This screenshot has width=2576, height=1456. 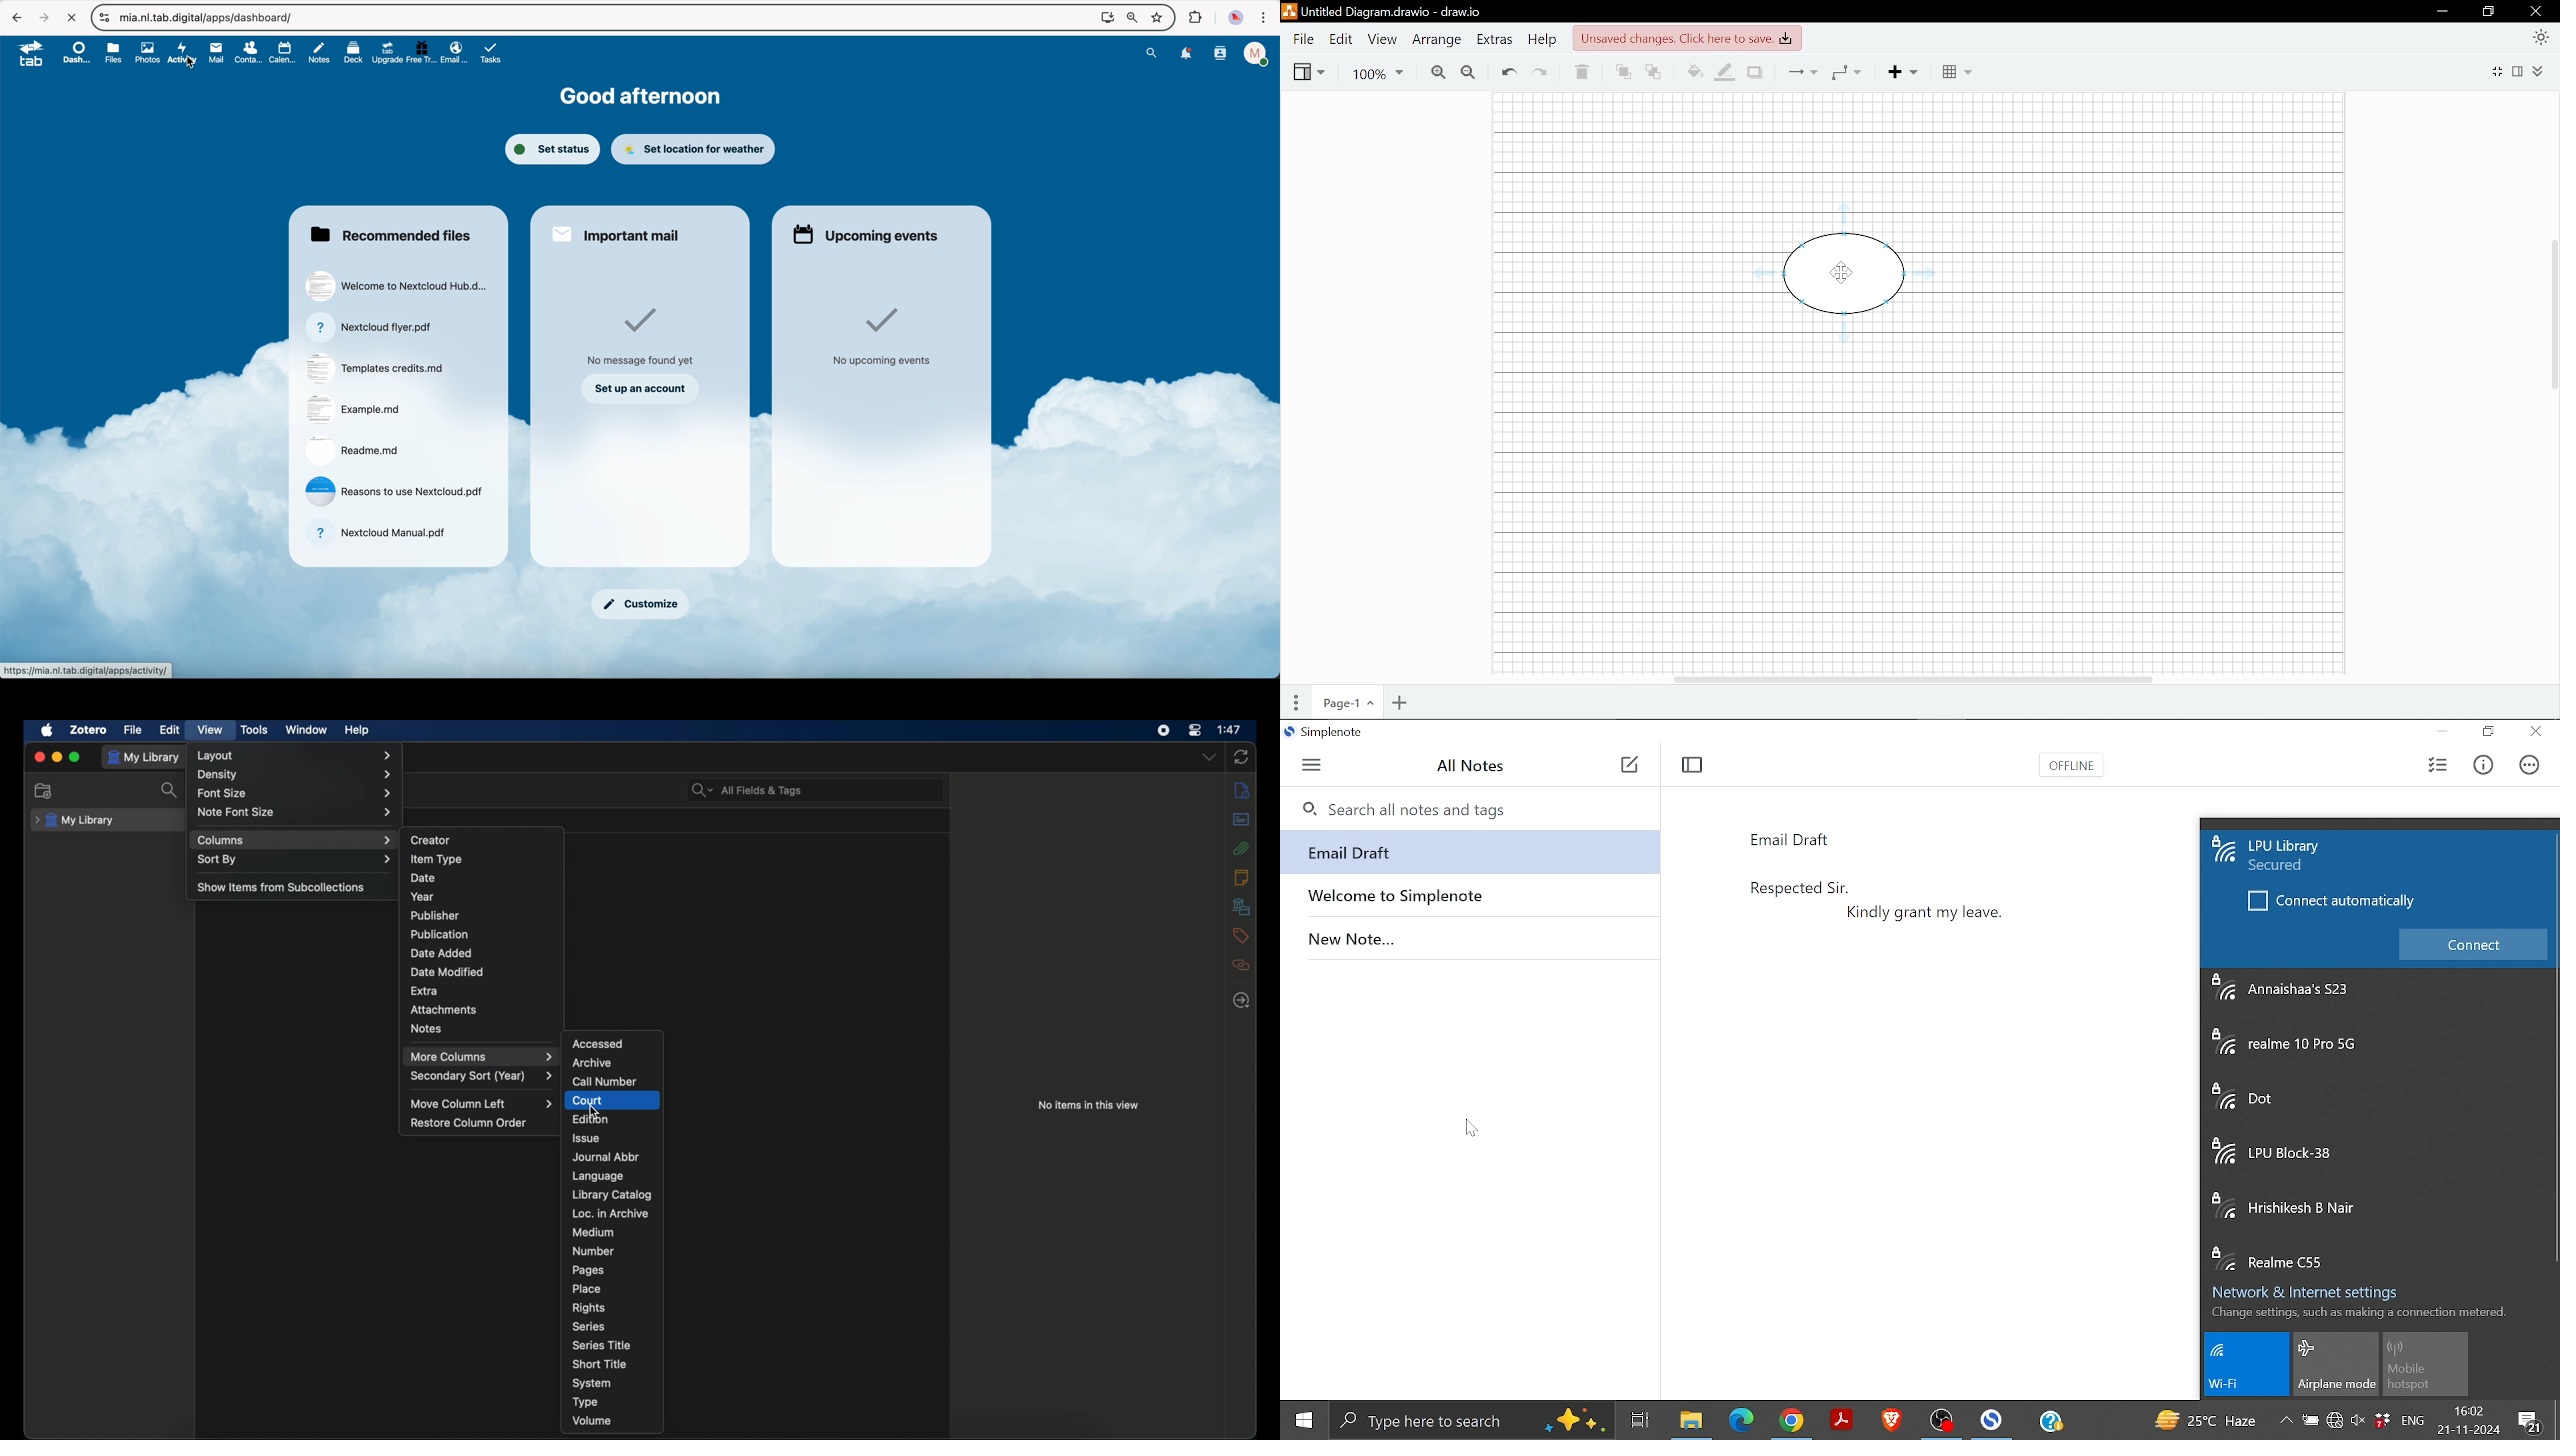 I want to click on navigate back, so click(x=12, y=18).